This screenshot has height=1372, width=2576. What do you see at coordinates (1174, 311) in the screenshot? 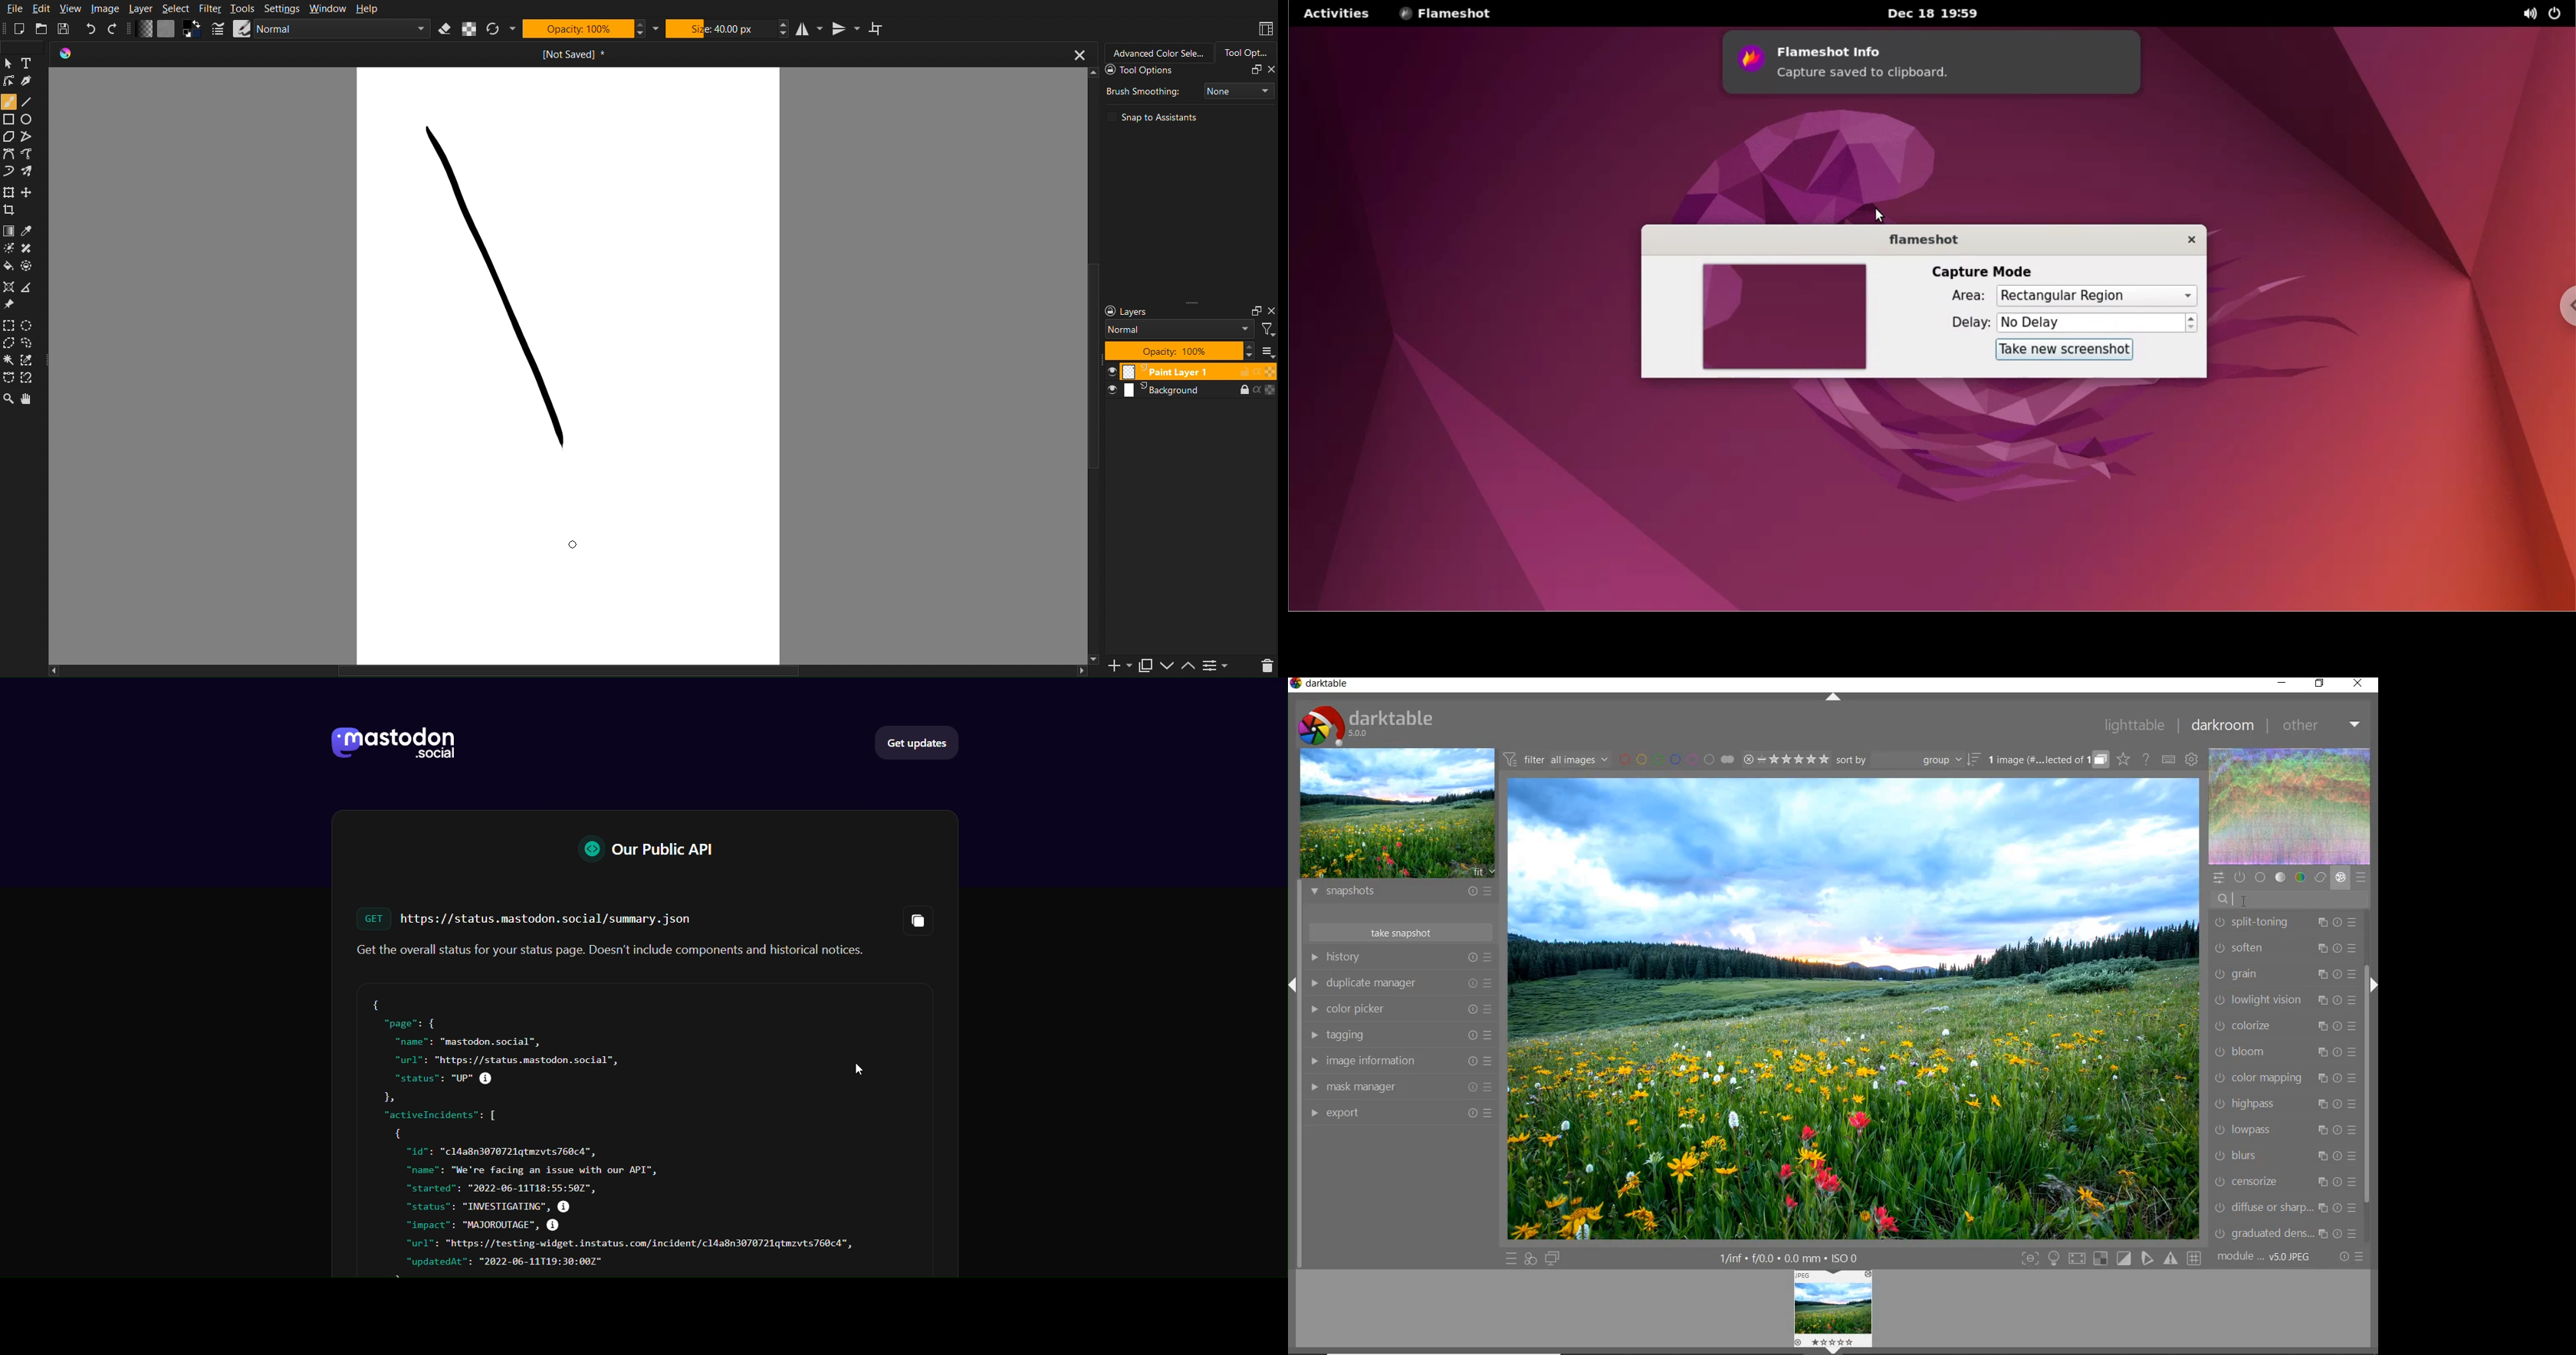
I see `Layer Settings` at bounding box center [1174, 311].